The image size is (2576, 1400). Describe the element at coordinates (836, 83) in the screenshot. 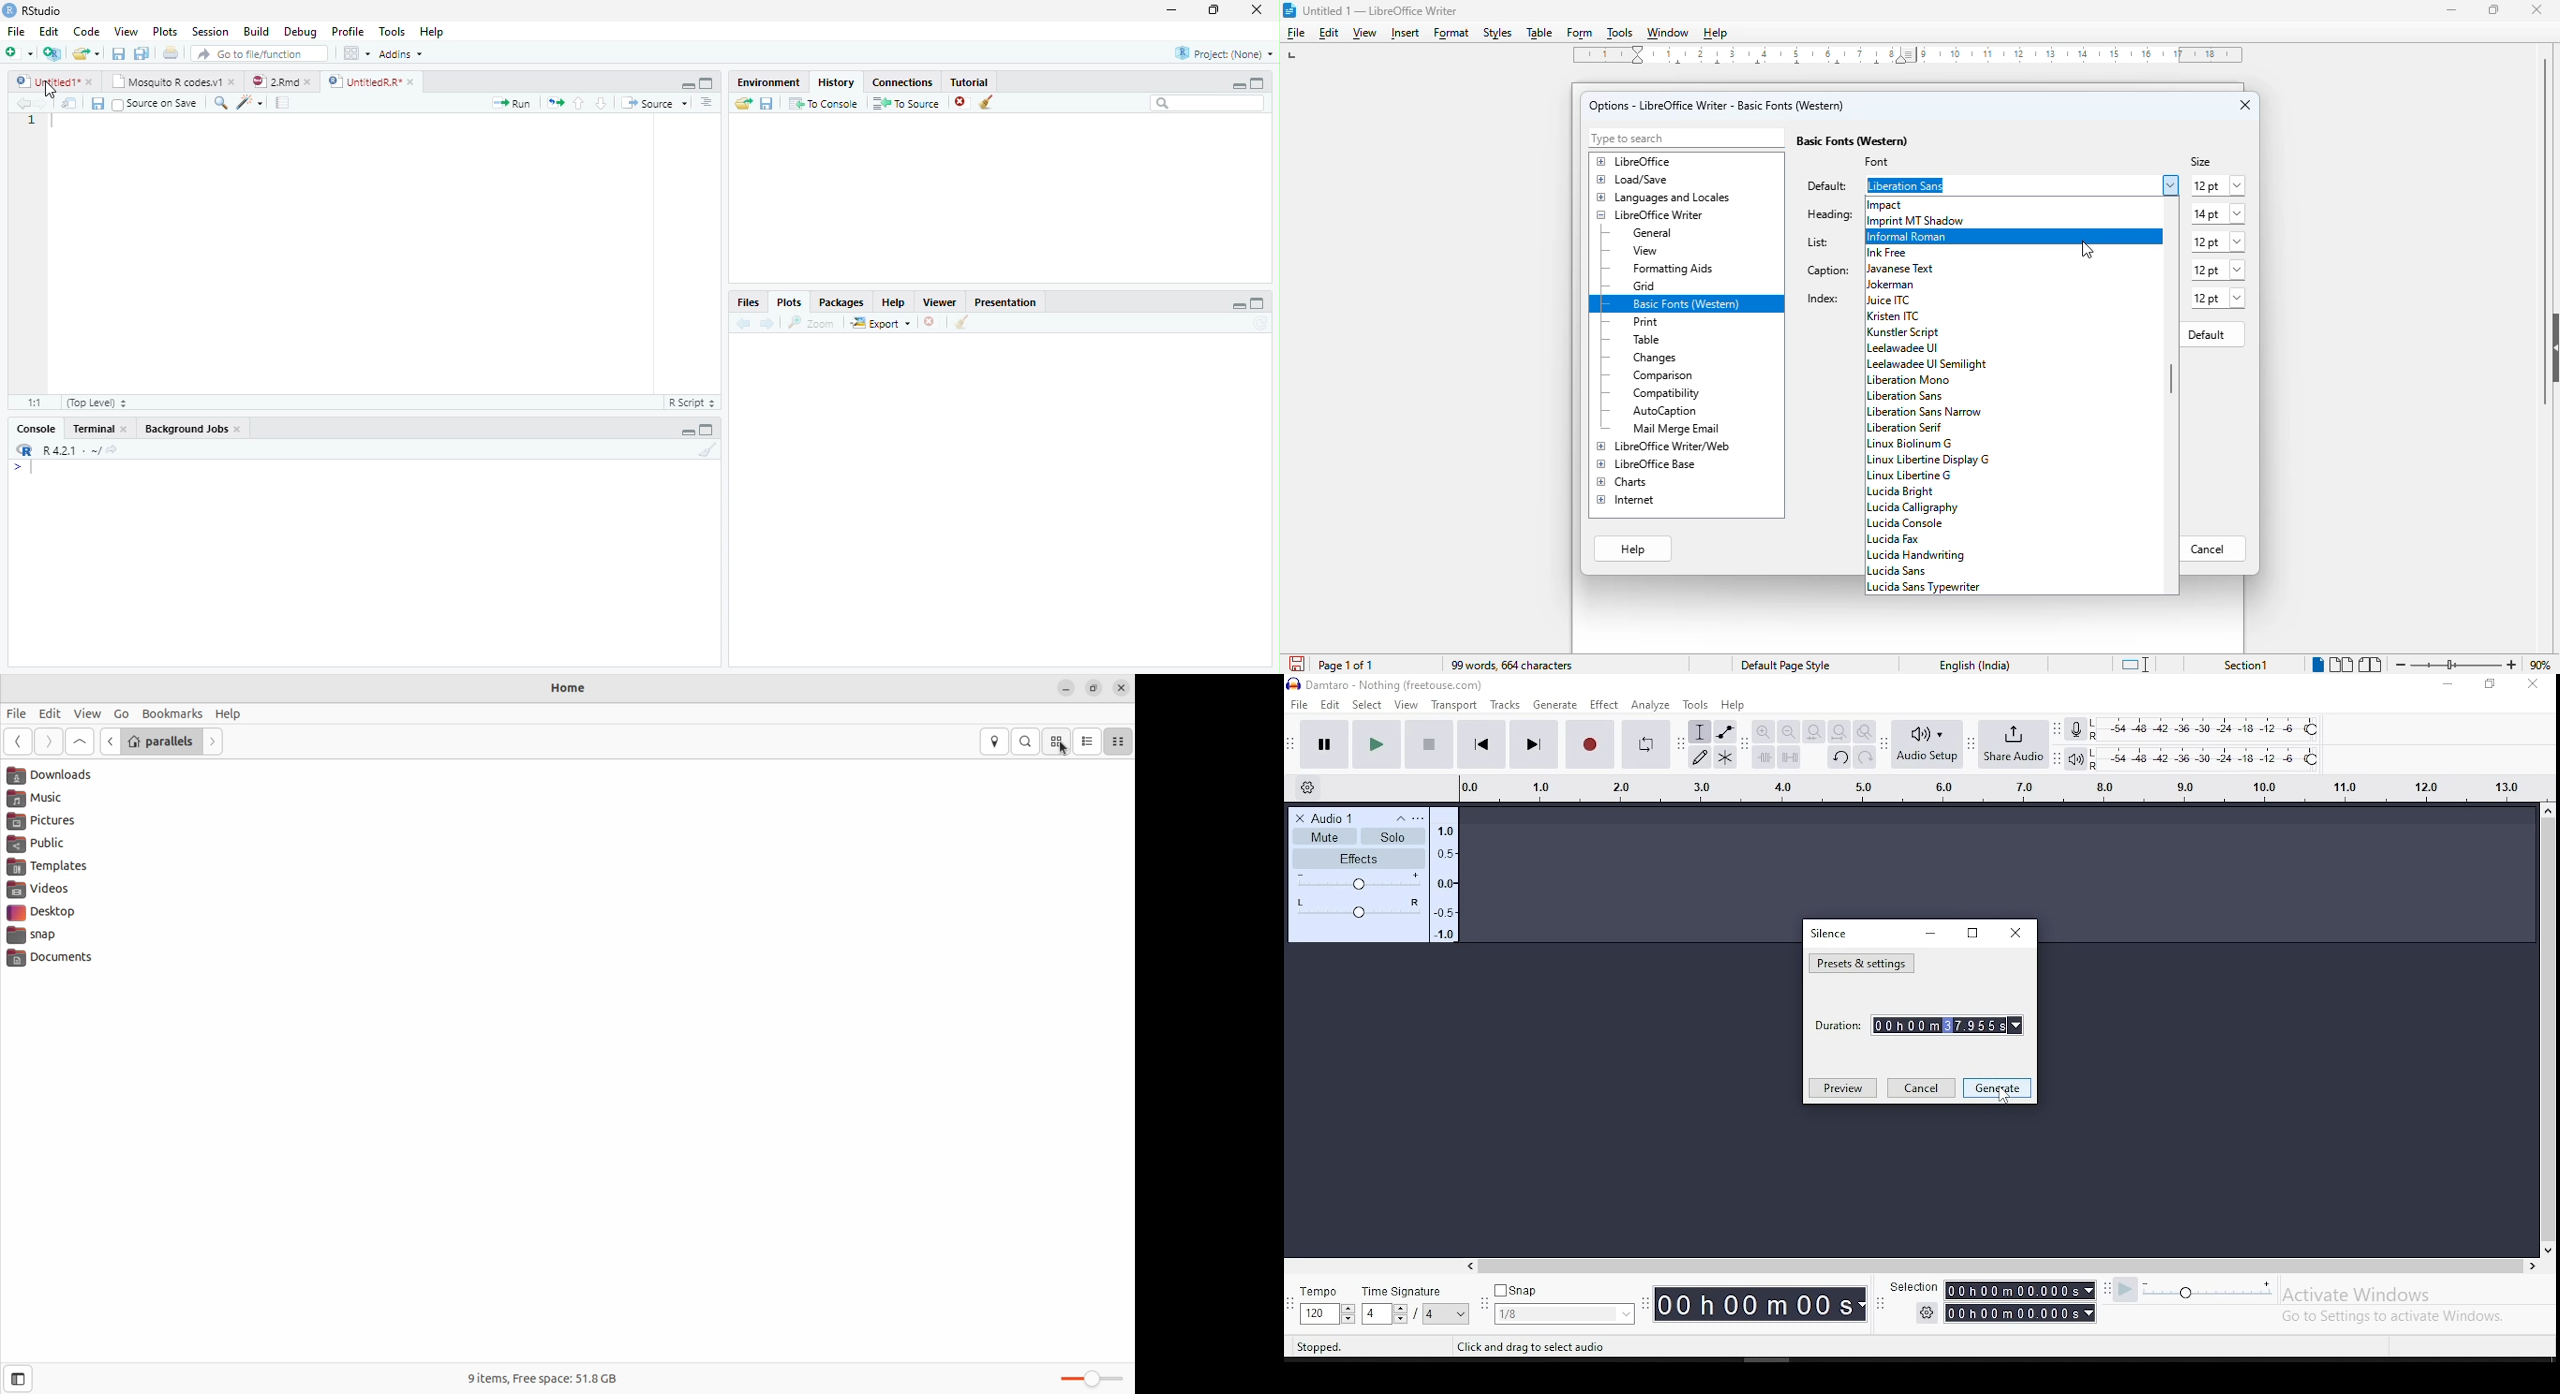

I see `History` at that location.